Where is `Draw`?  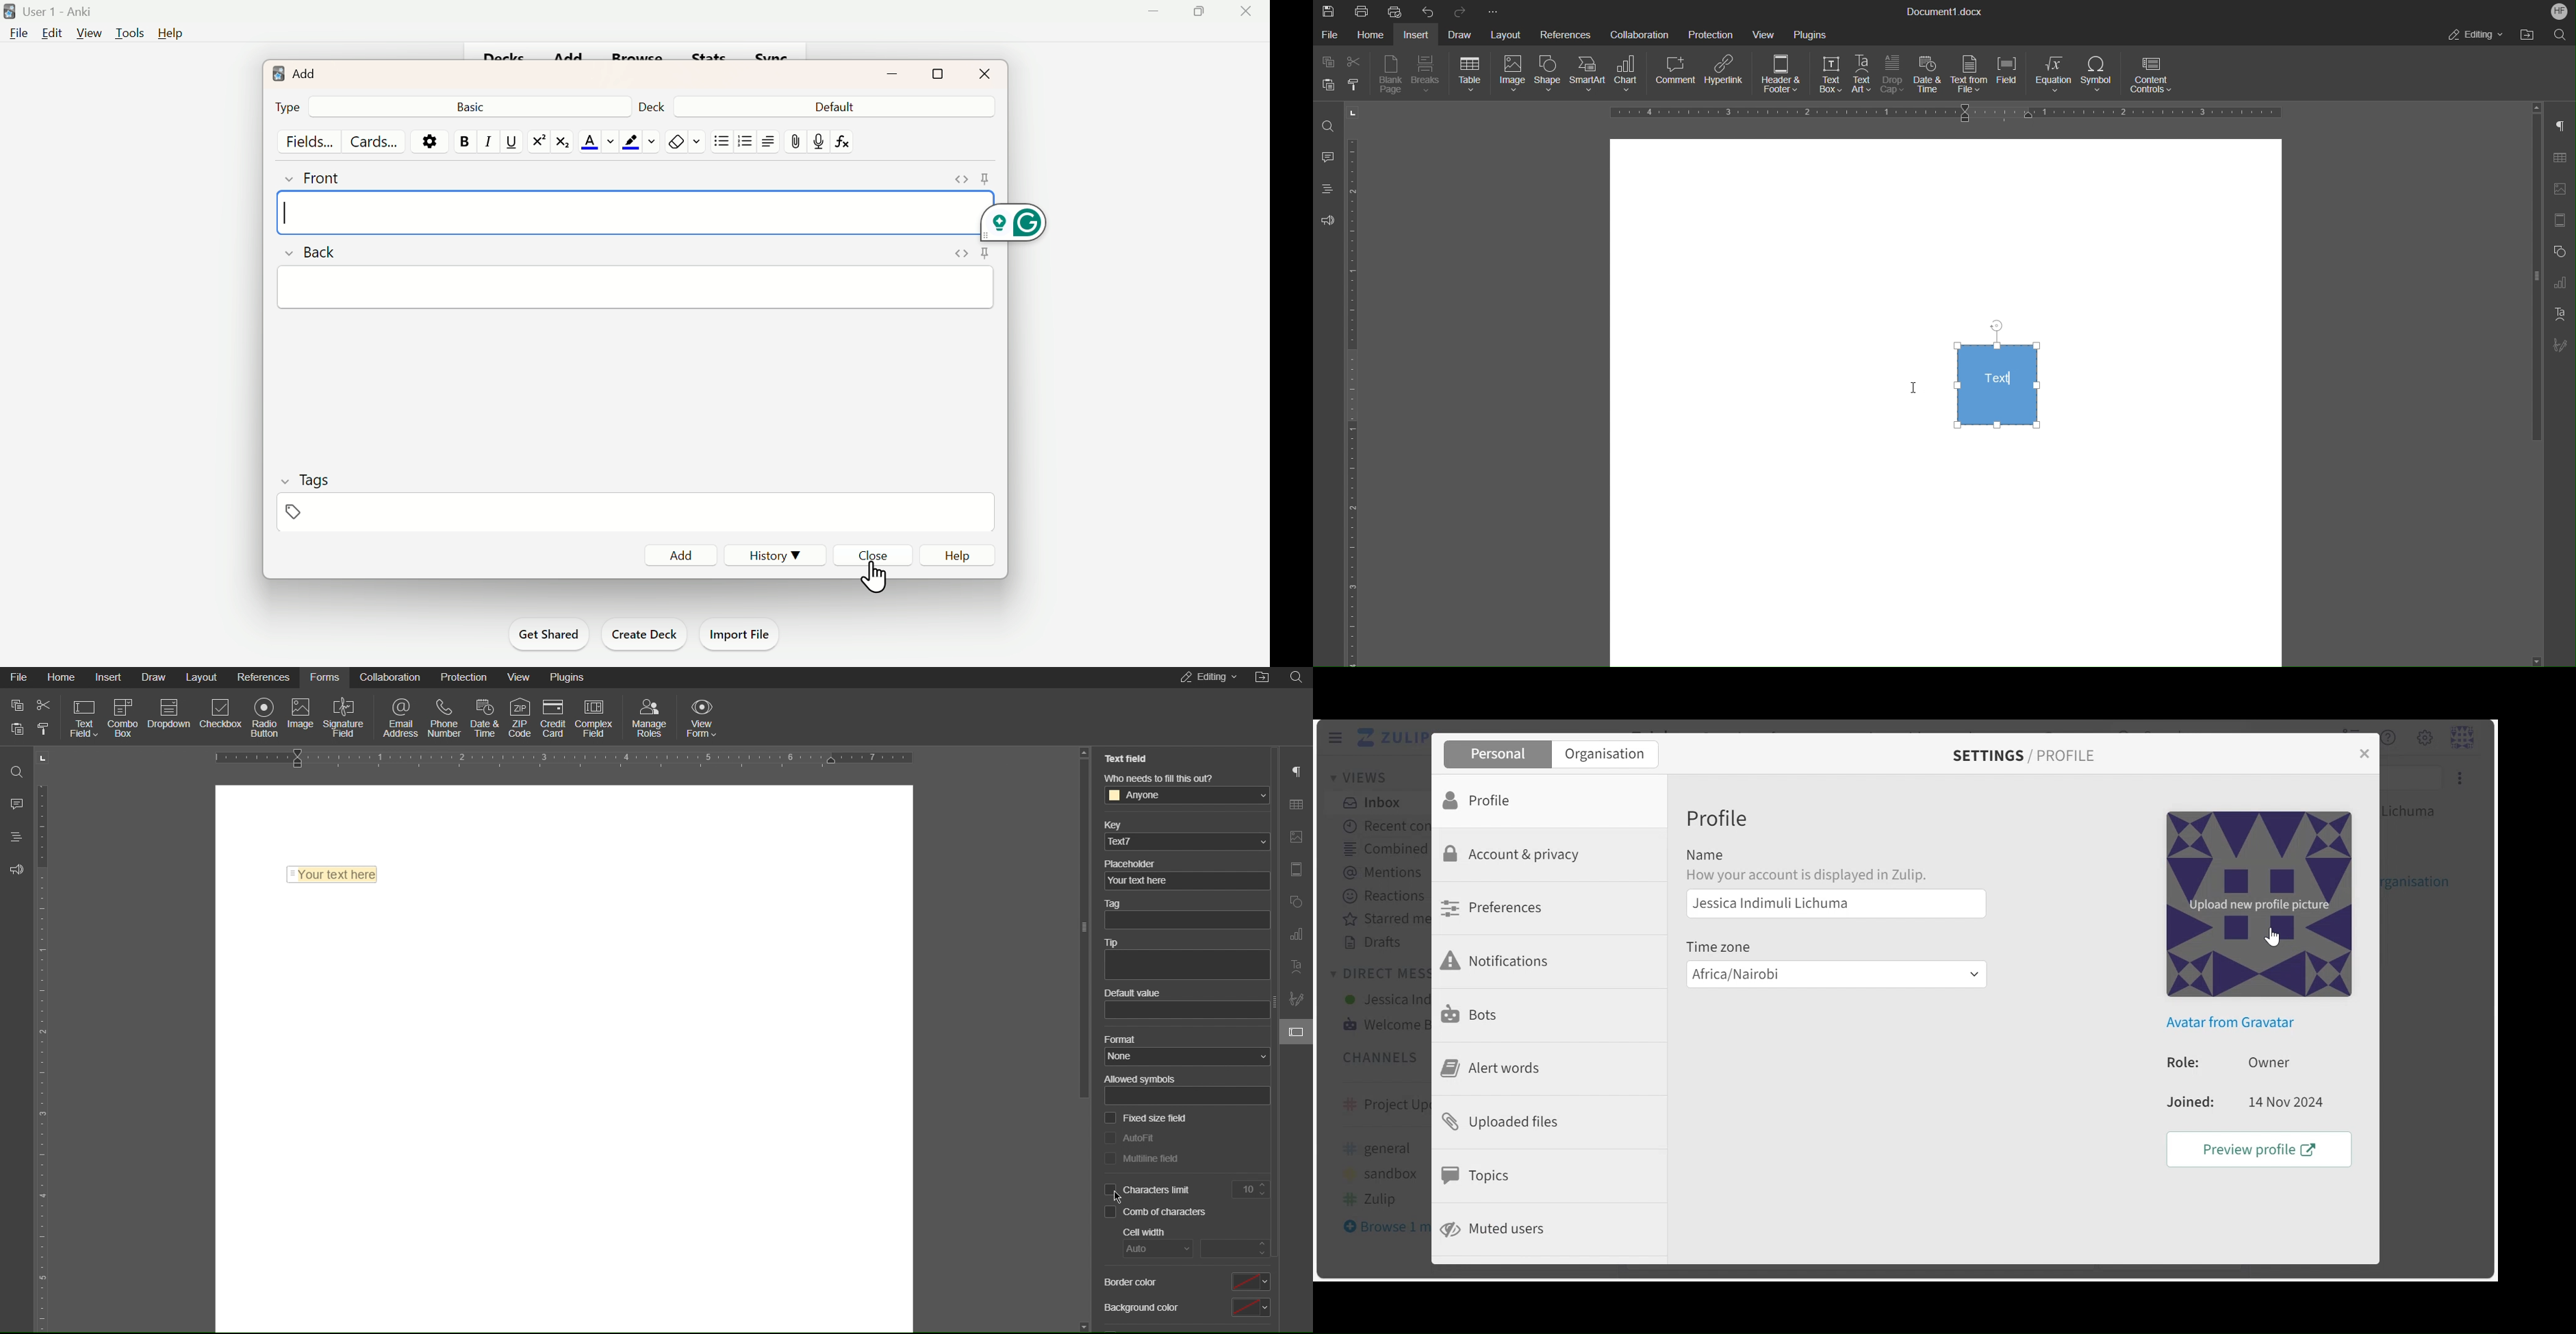
Draw is located at coordinates (1463, 34).